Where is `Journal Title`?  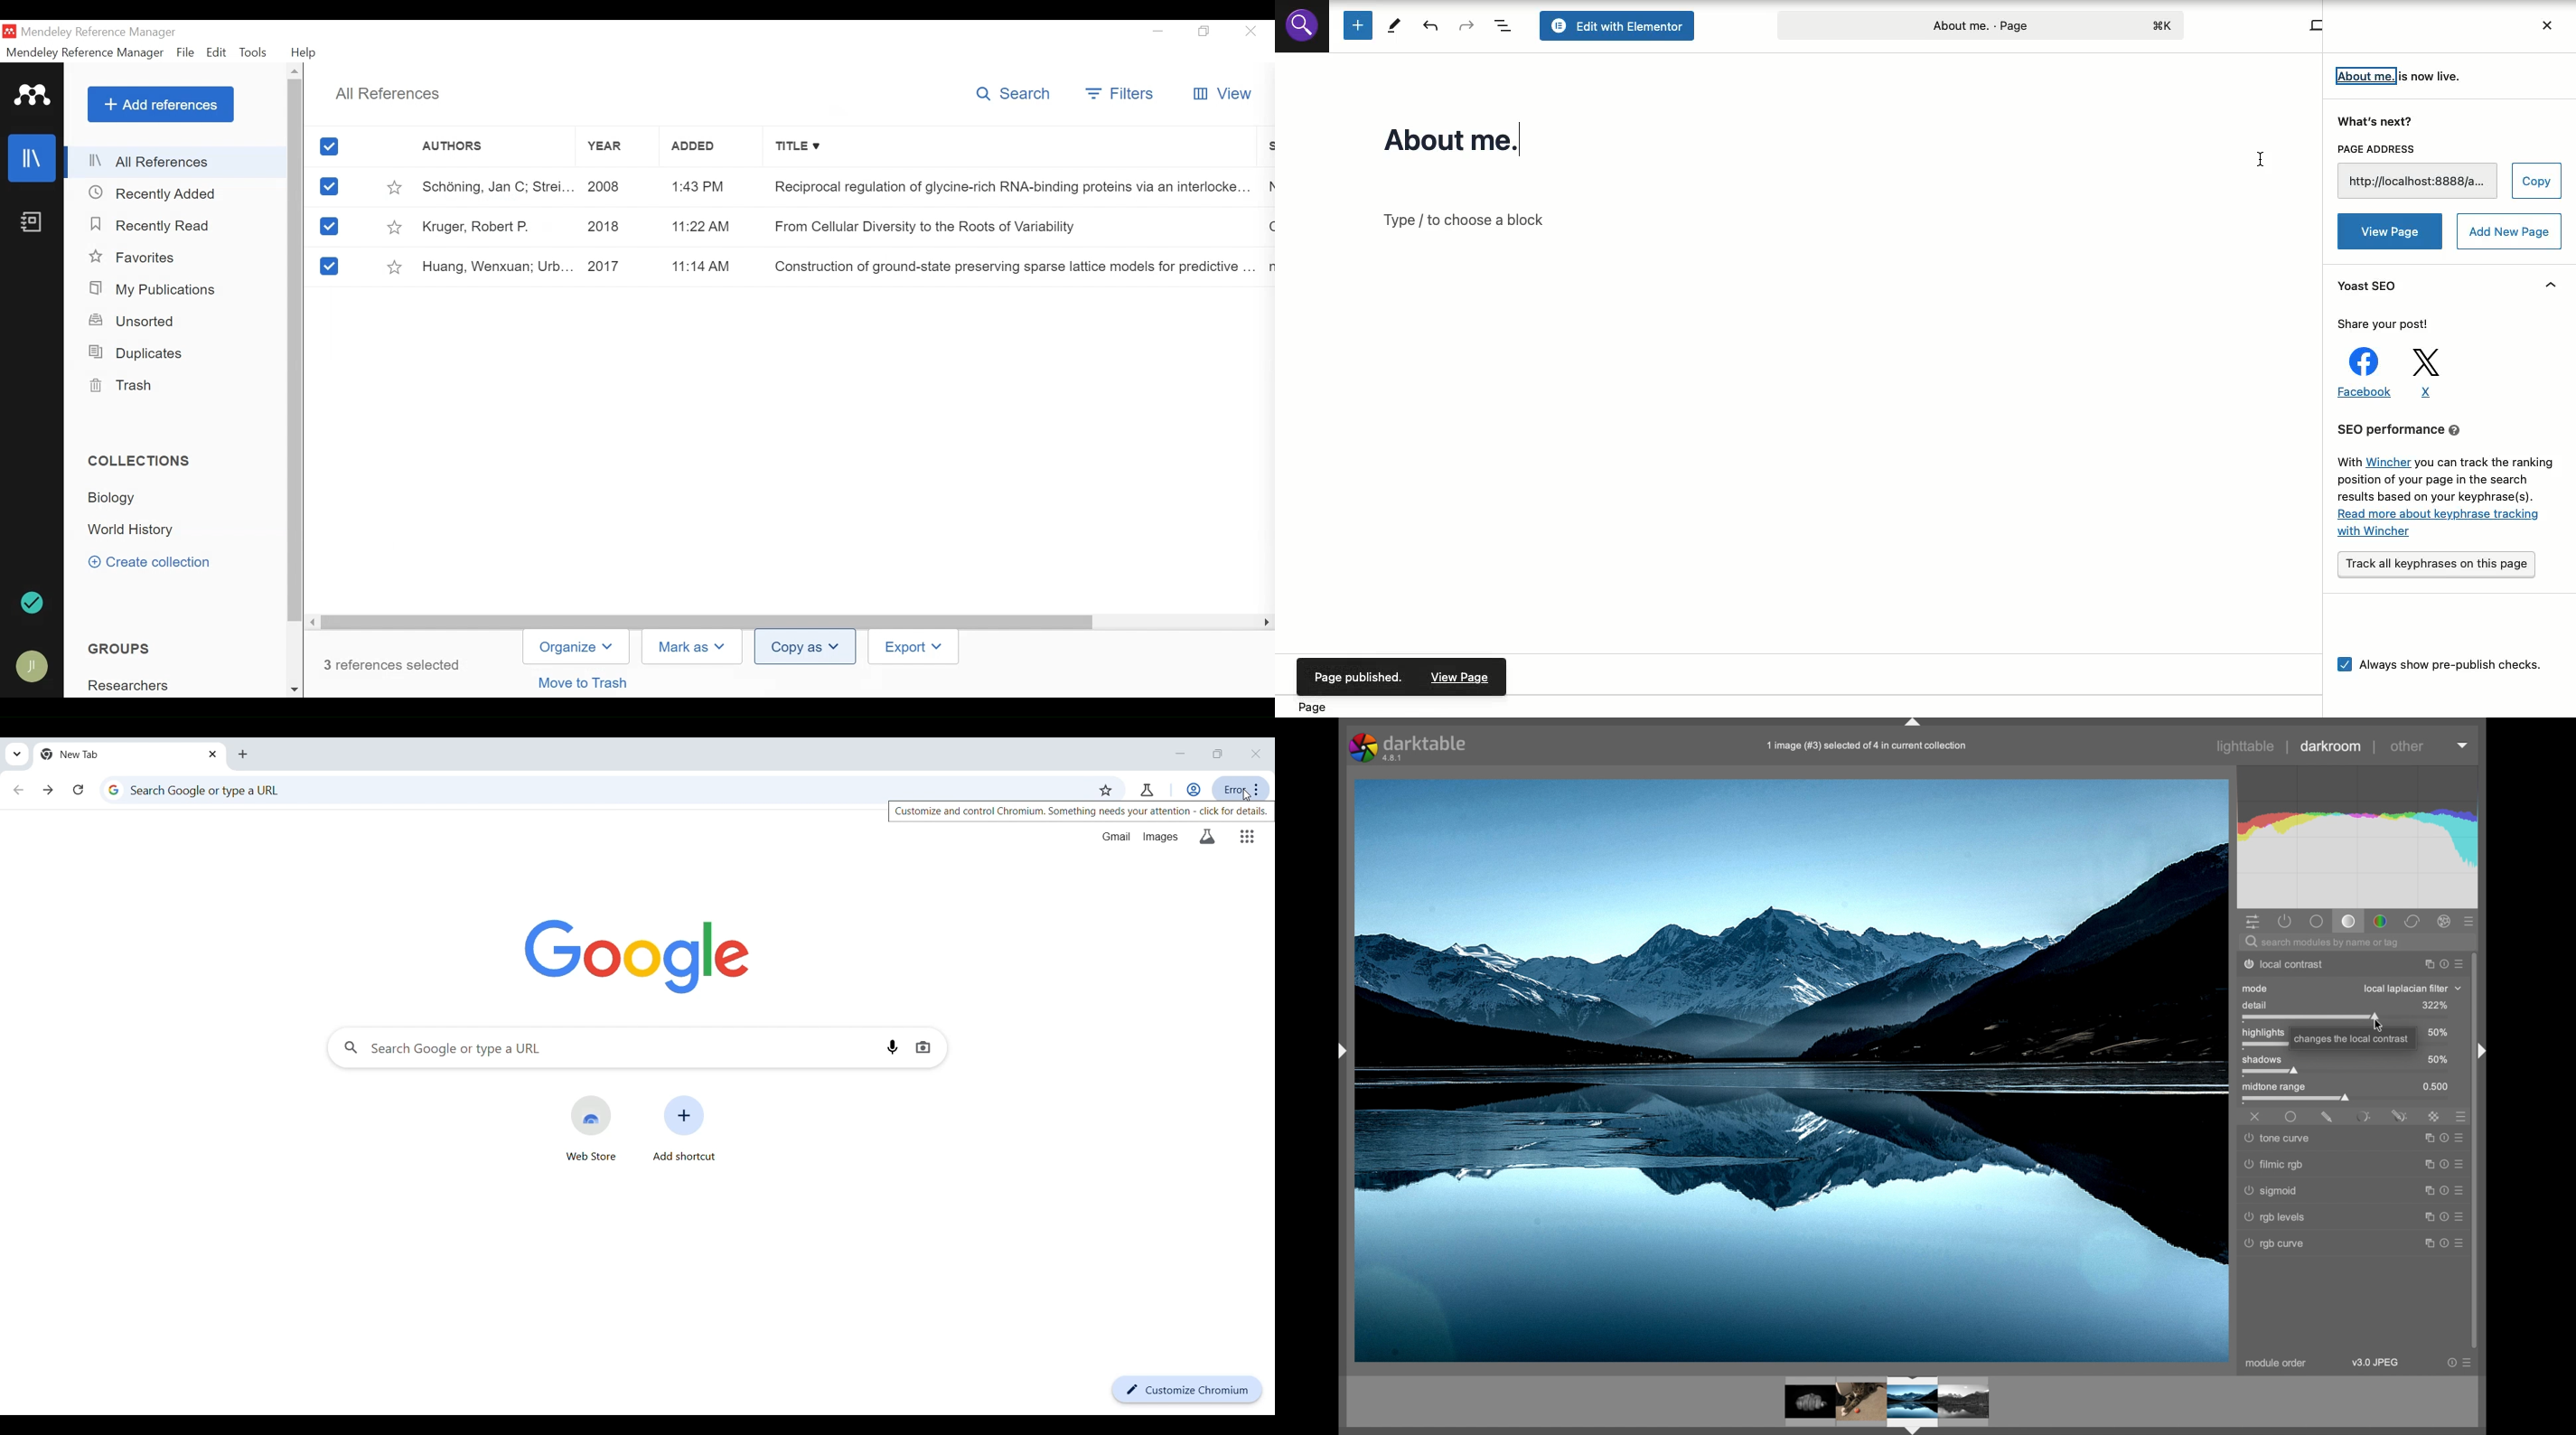 Journal Title is located at coordinates (1006, 227).